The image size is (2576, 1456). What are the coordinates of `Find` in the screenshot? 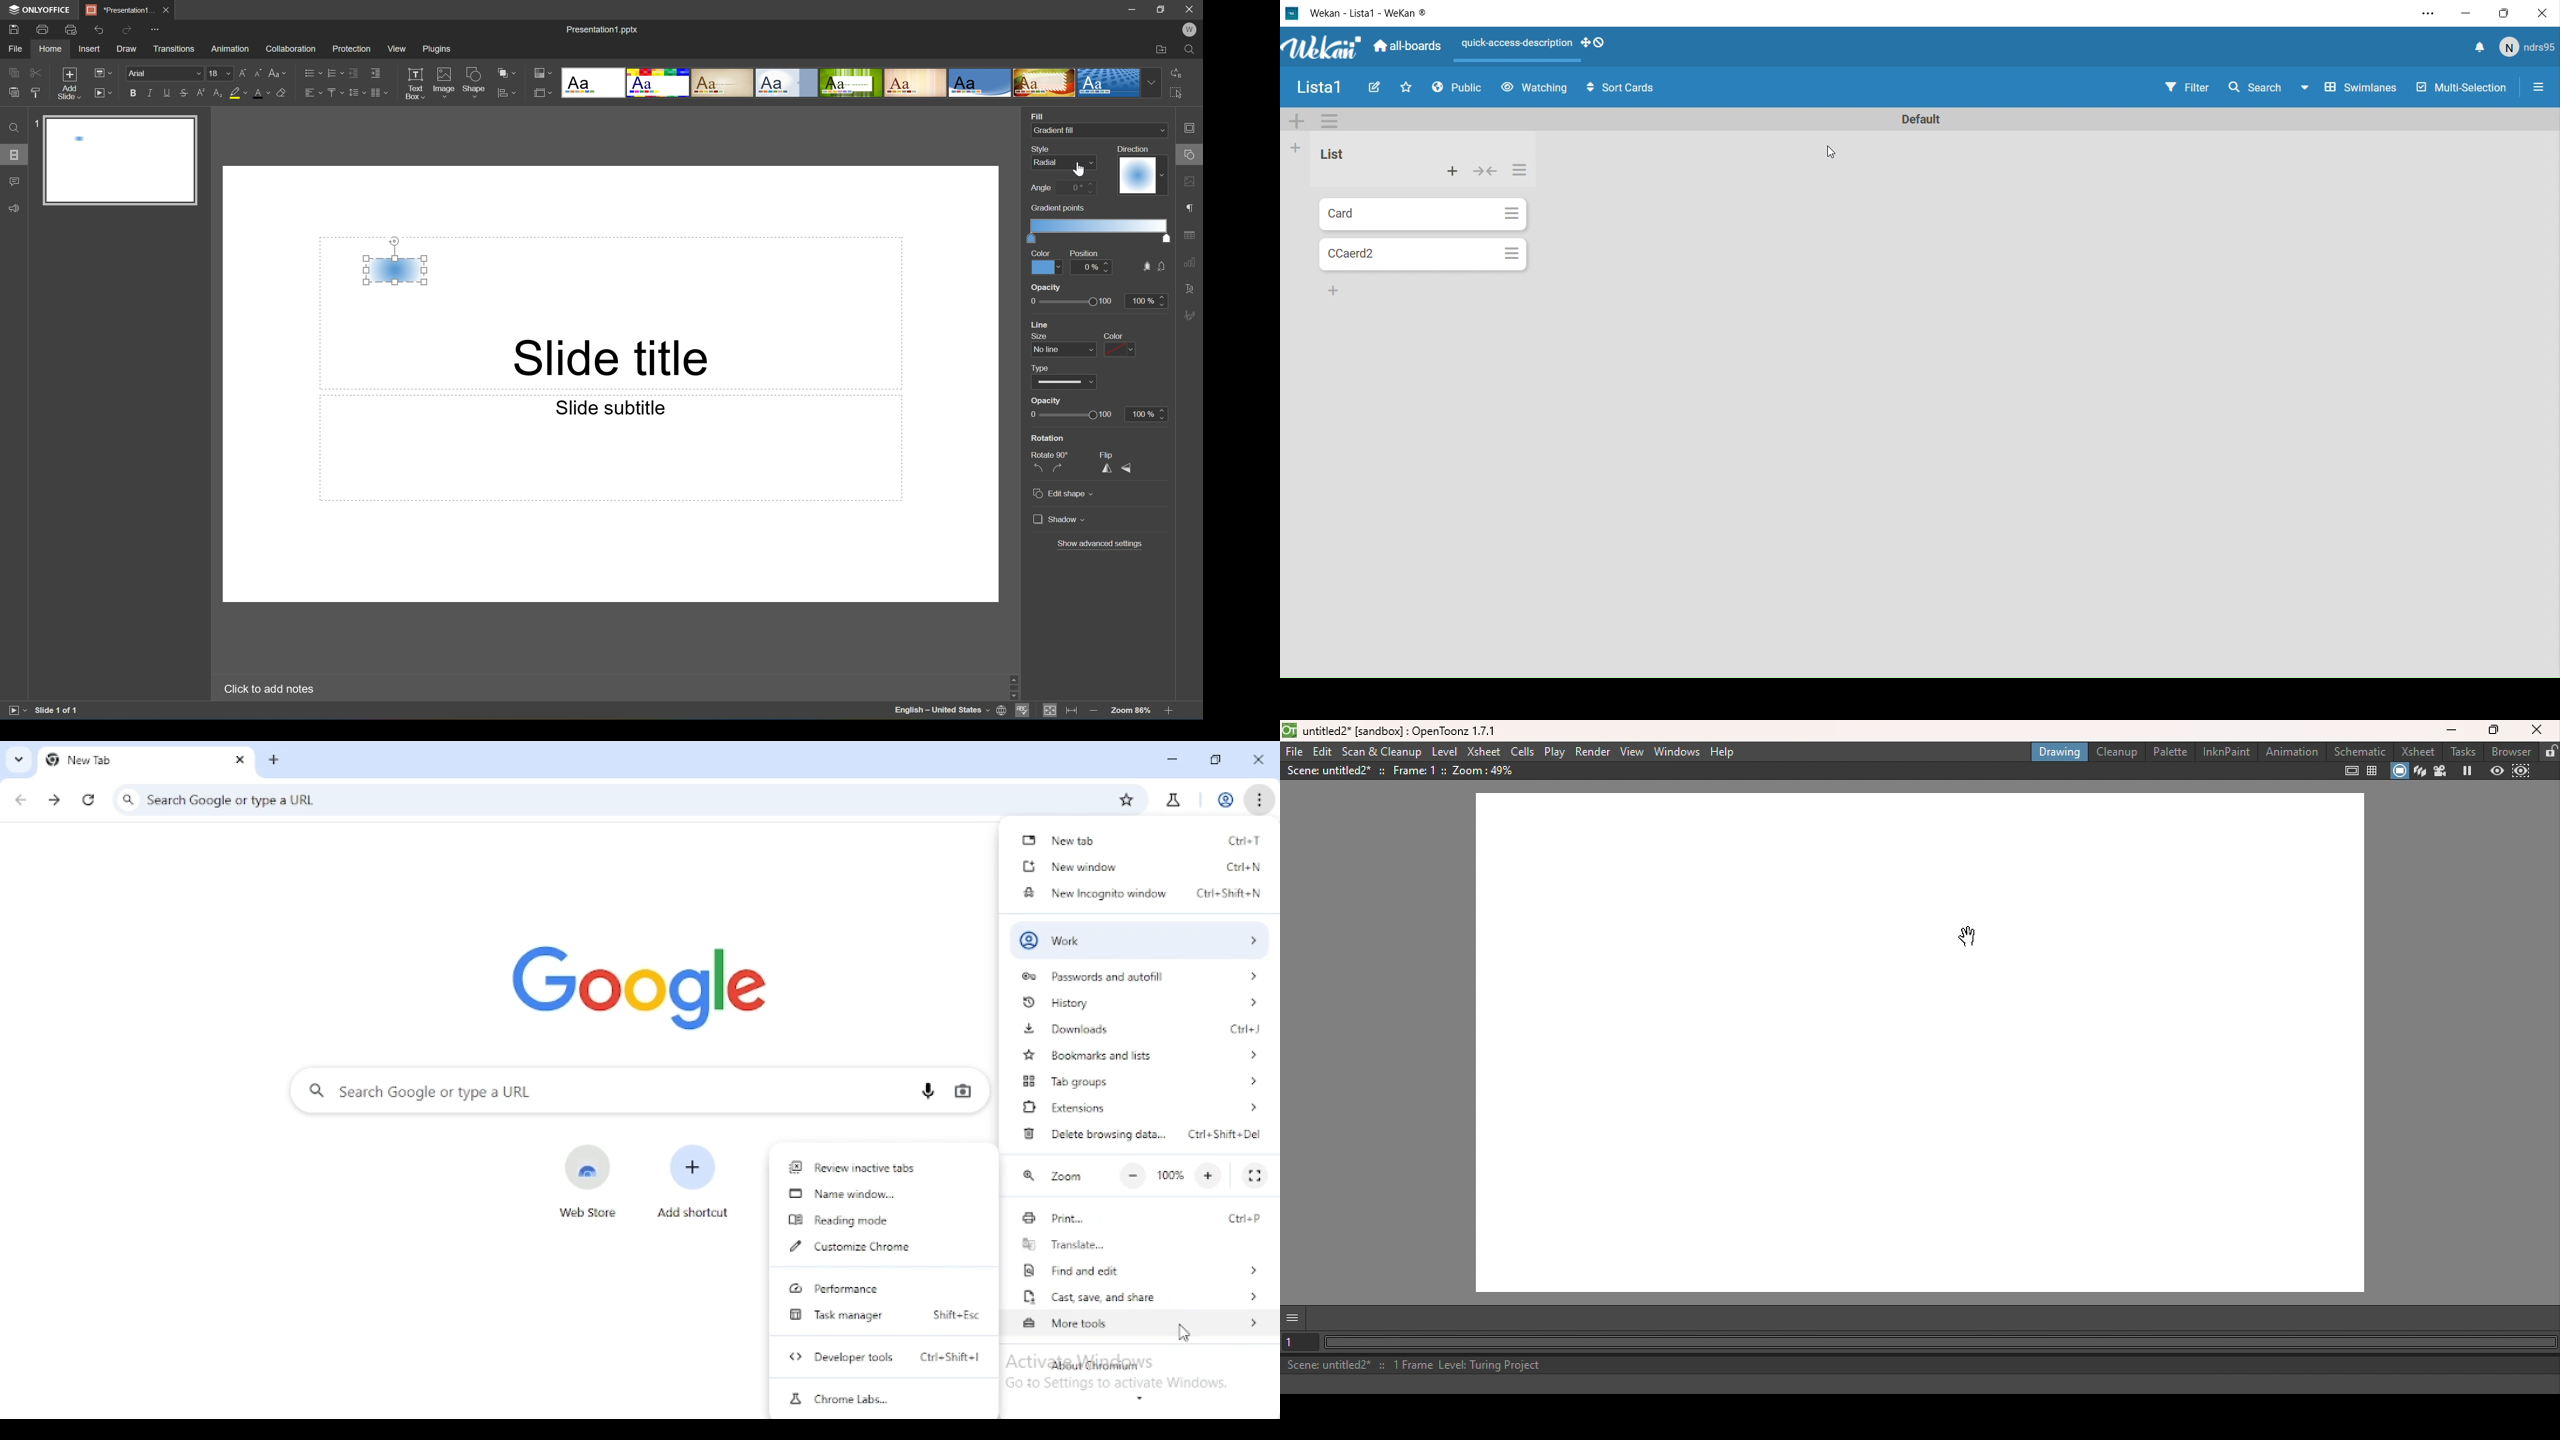 It's located at (1193, 50).